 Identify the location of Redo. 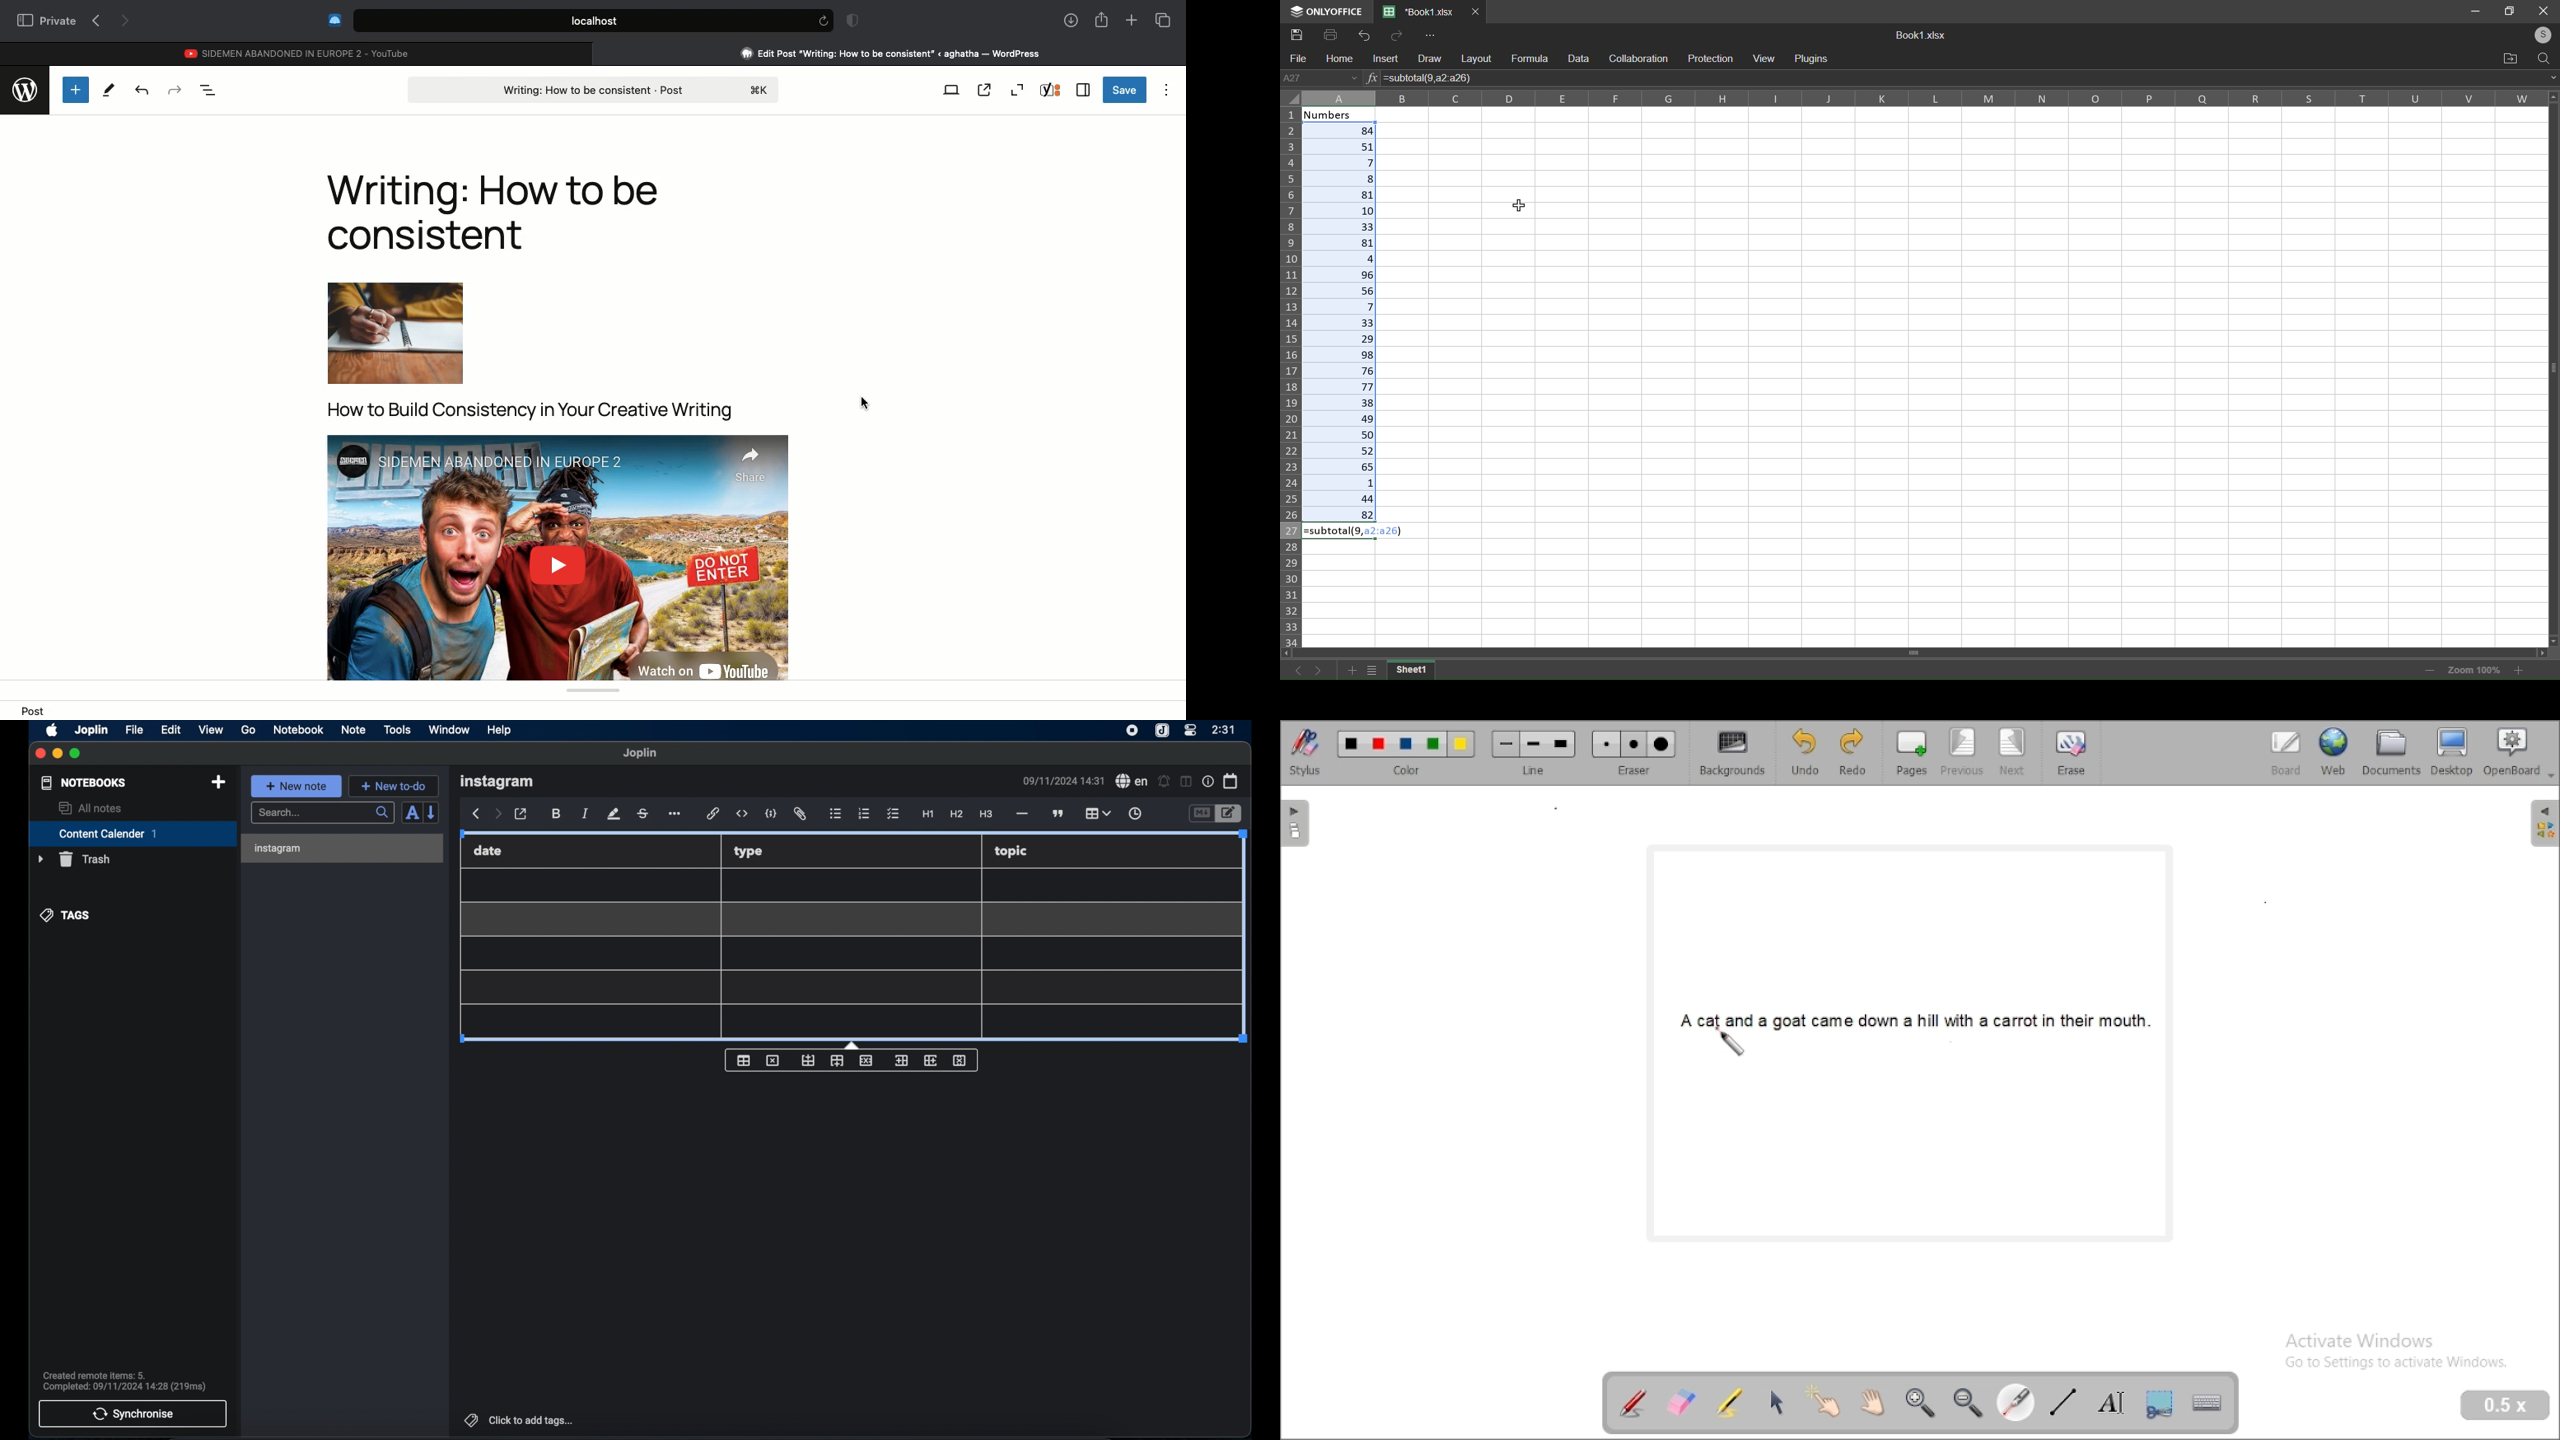
(175, 90).